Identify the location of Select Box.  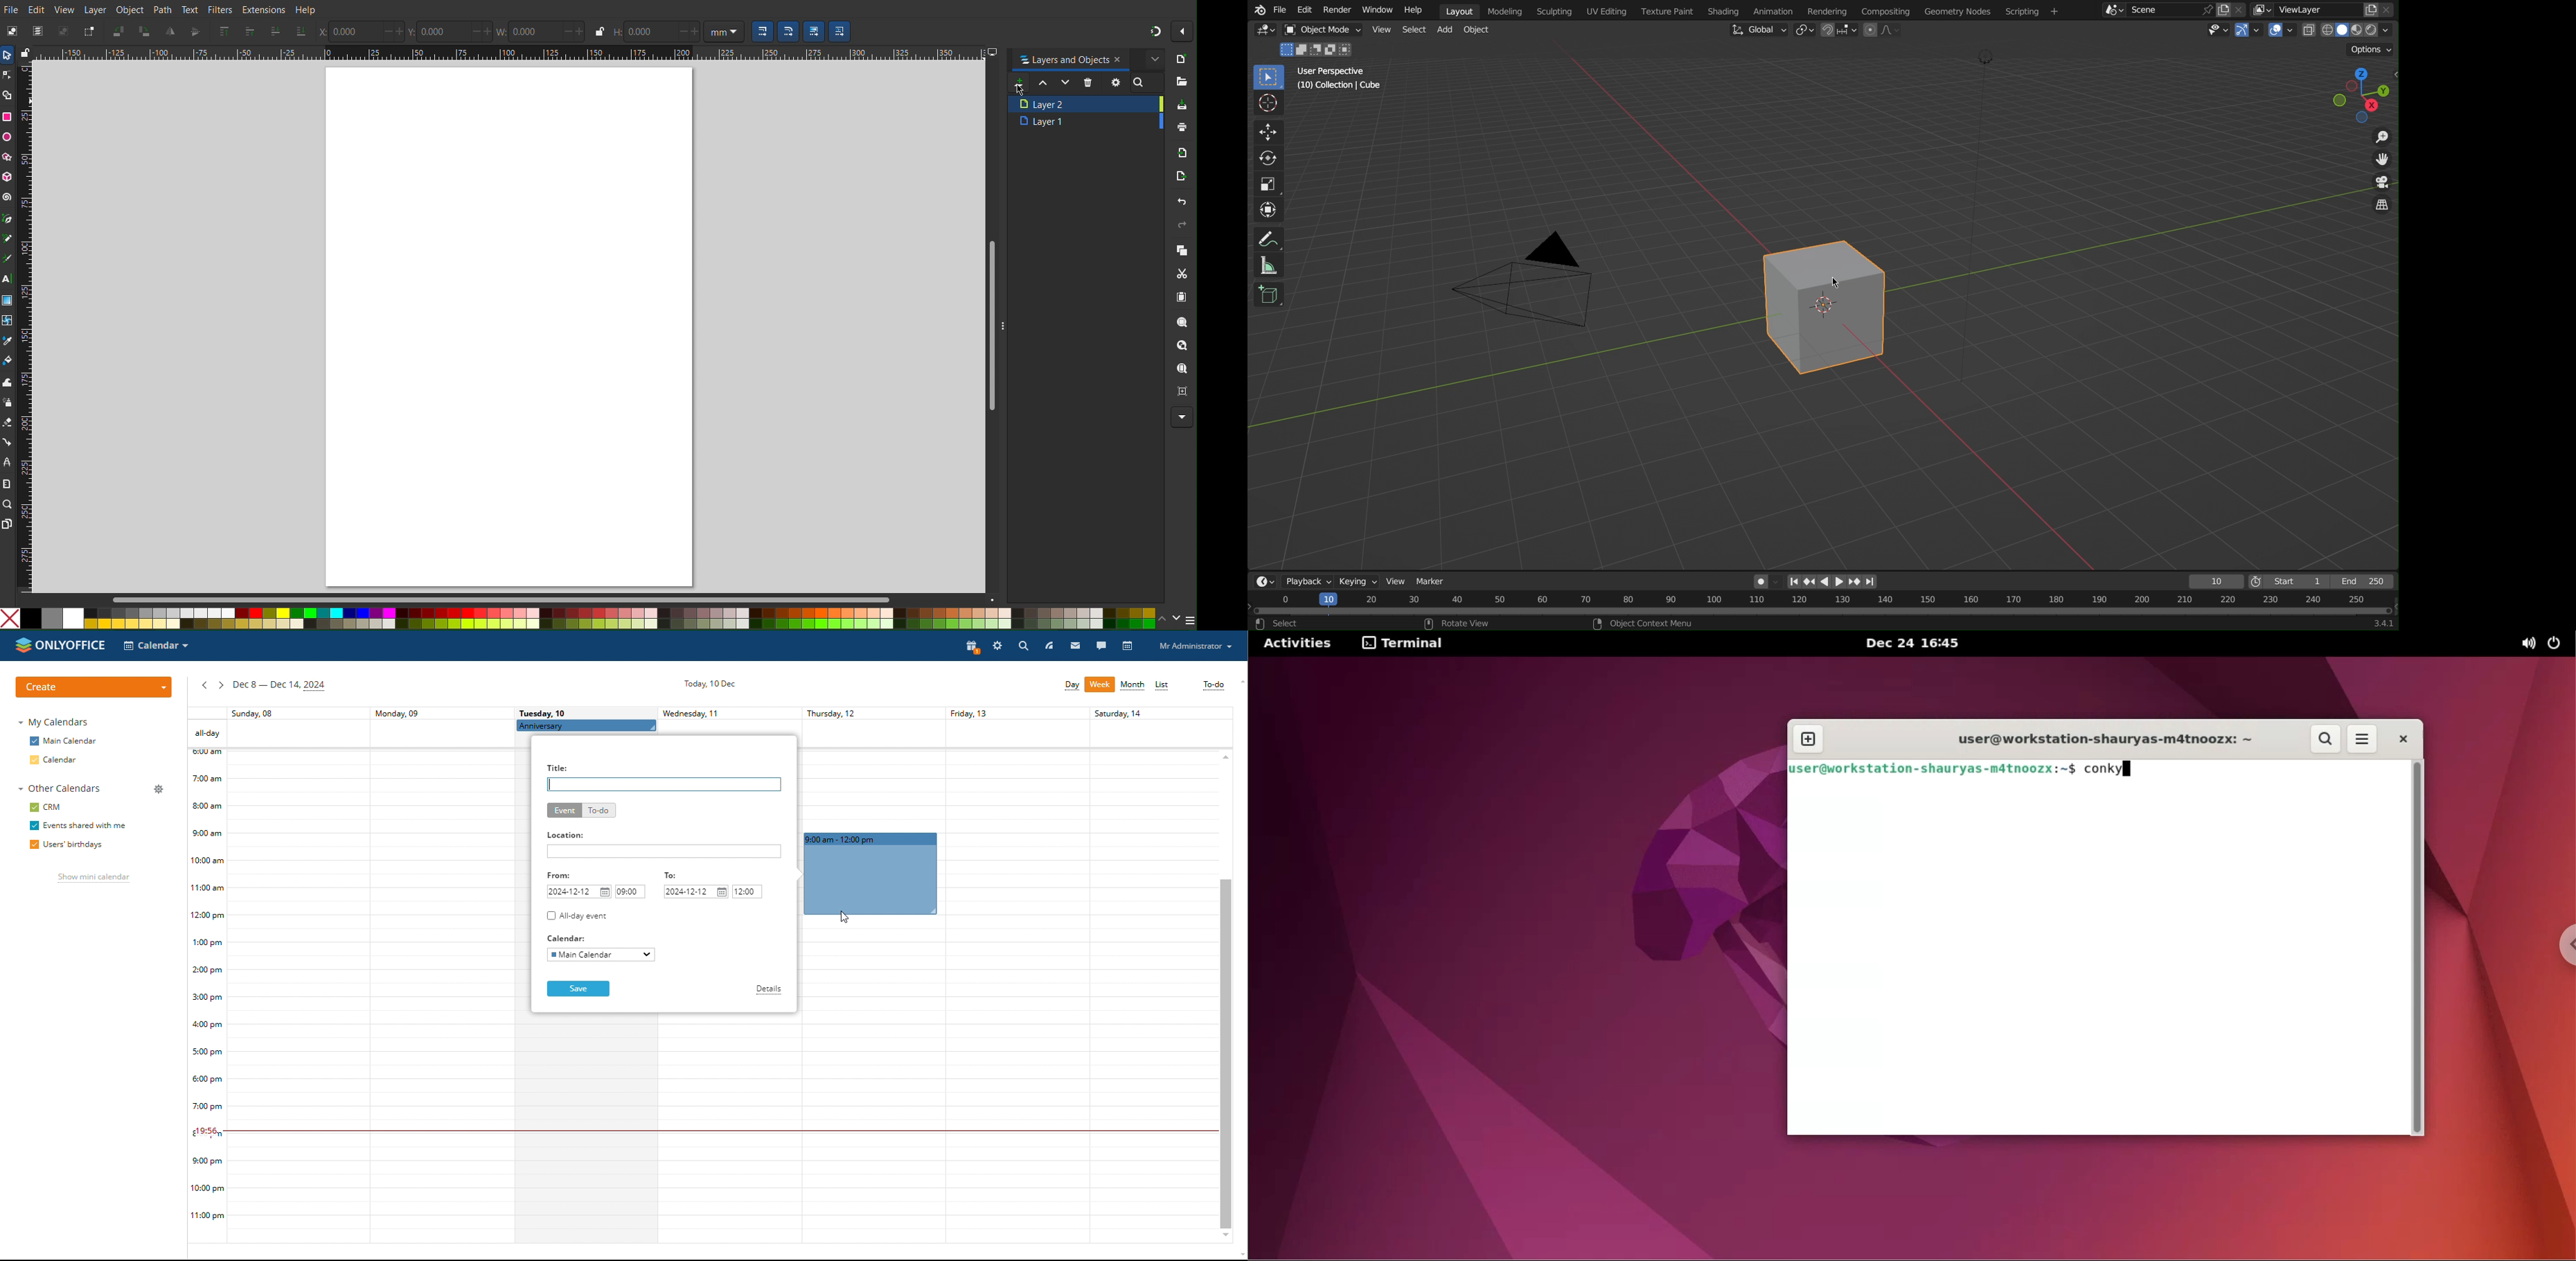
(1268, 77).